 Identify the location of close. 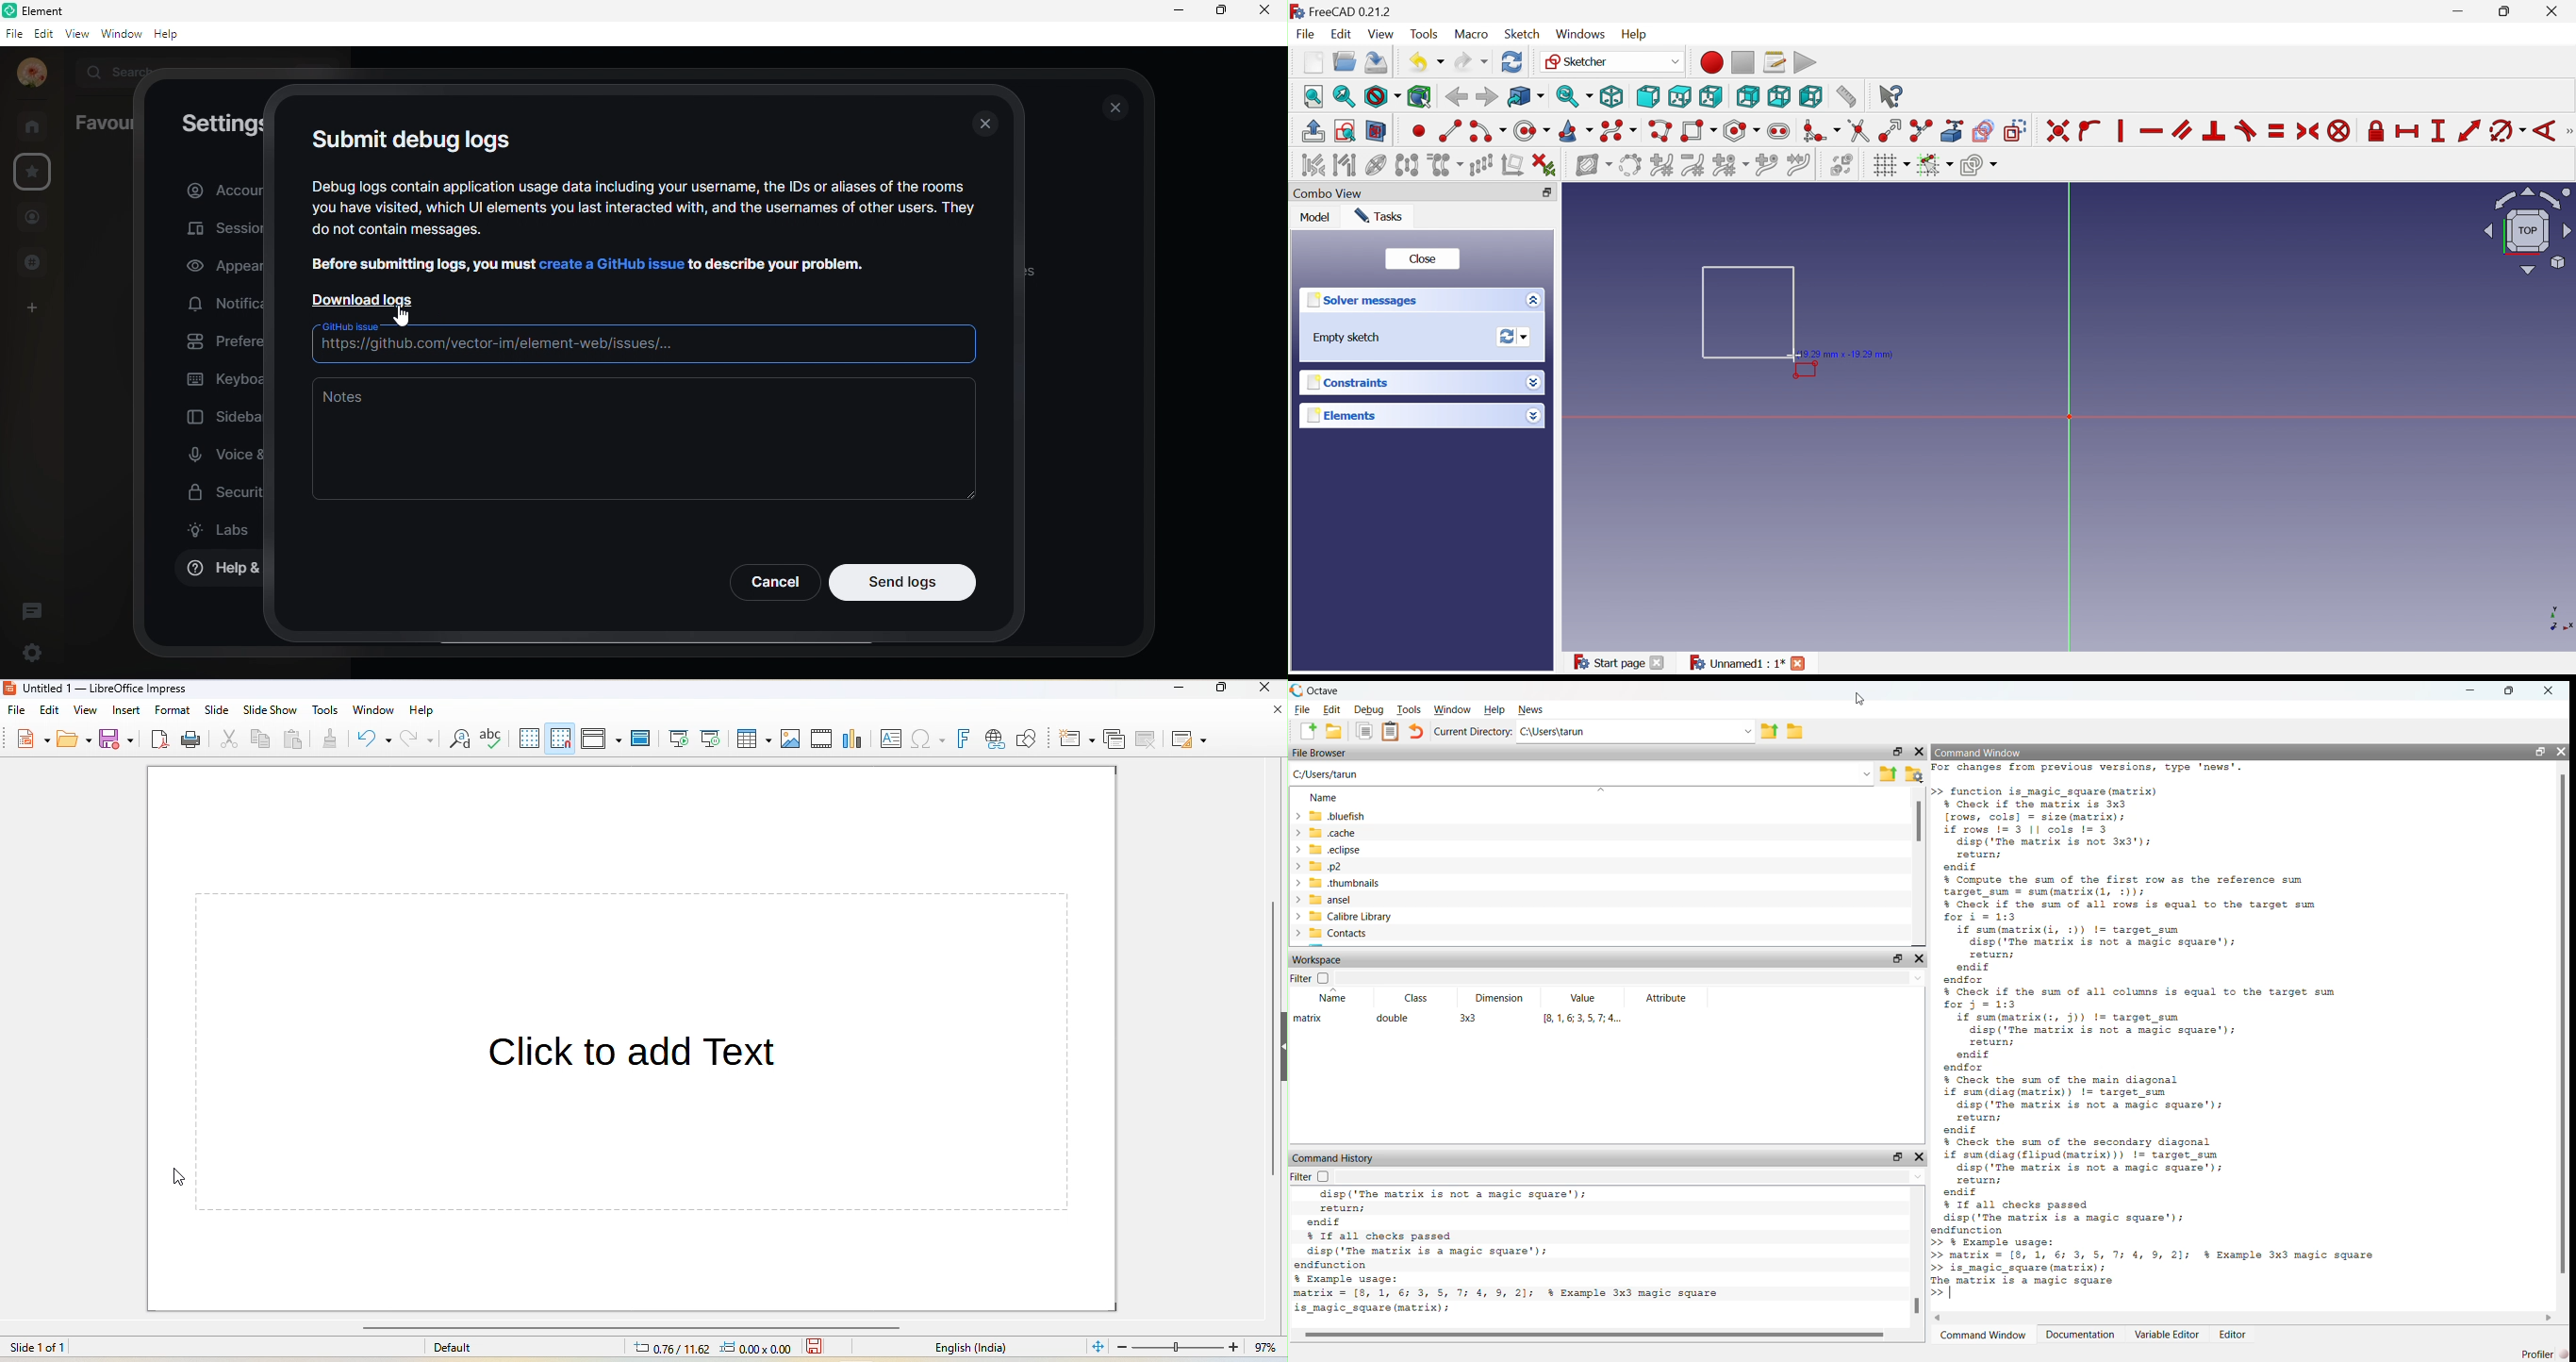
(1276, 711).